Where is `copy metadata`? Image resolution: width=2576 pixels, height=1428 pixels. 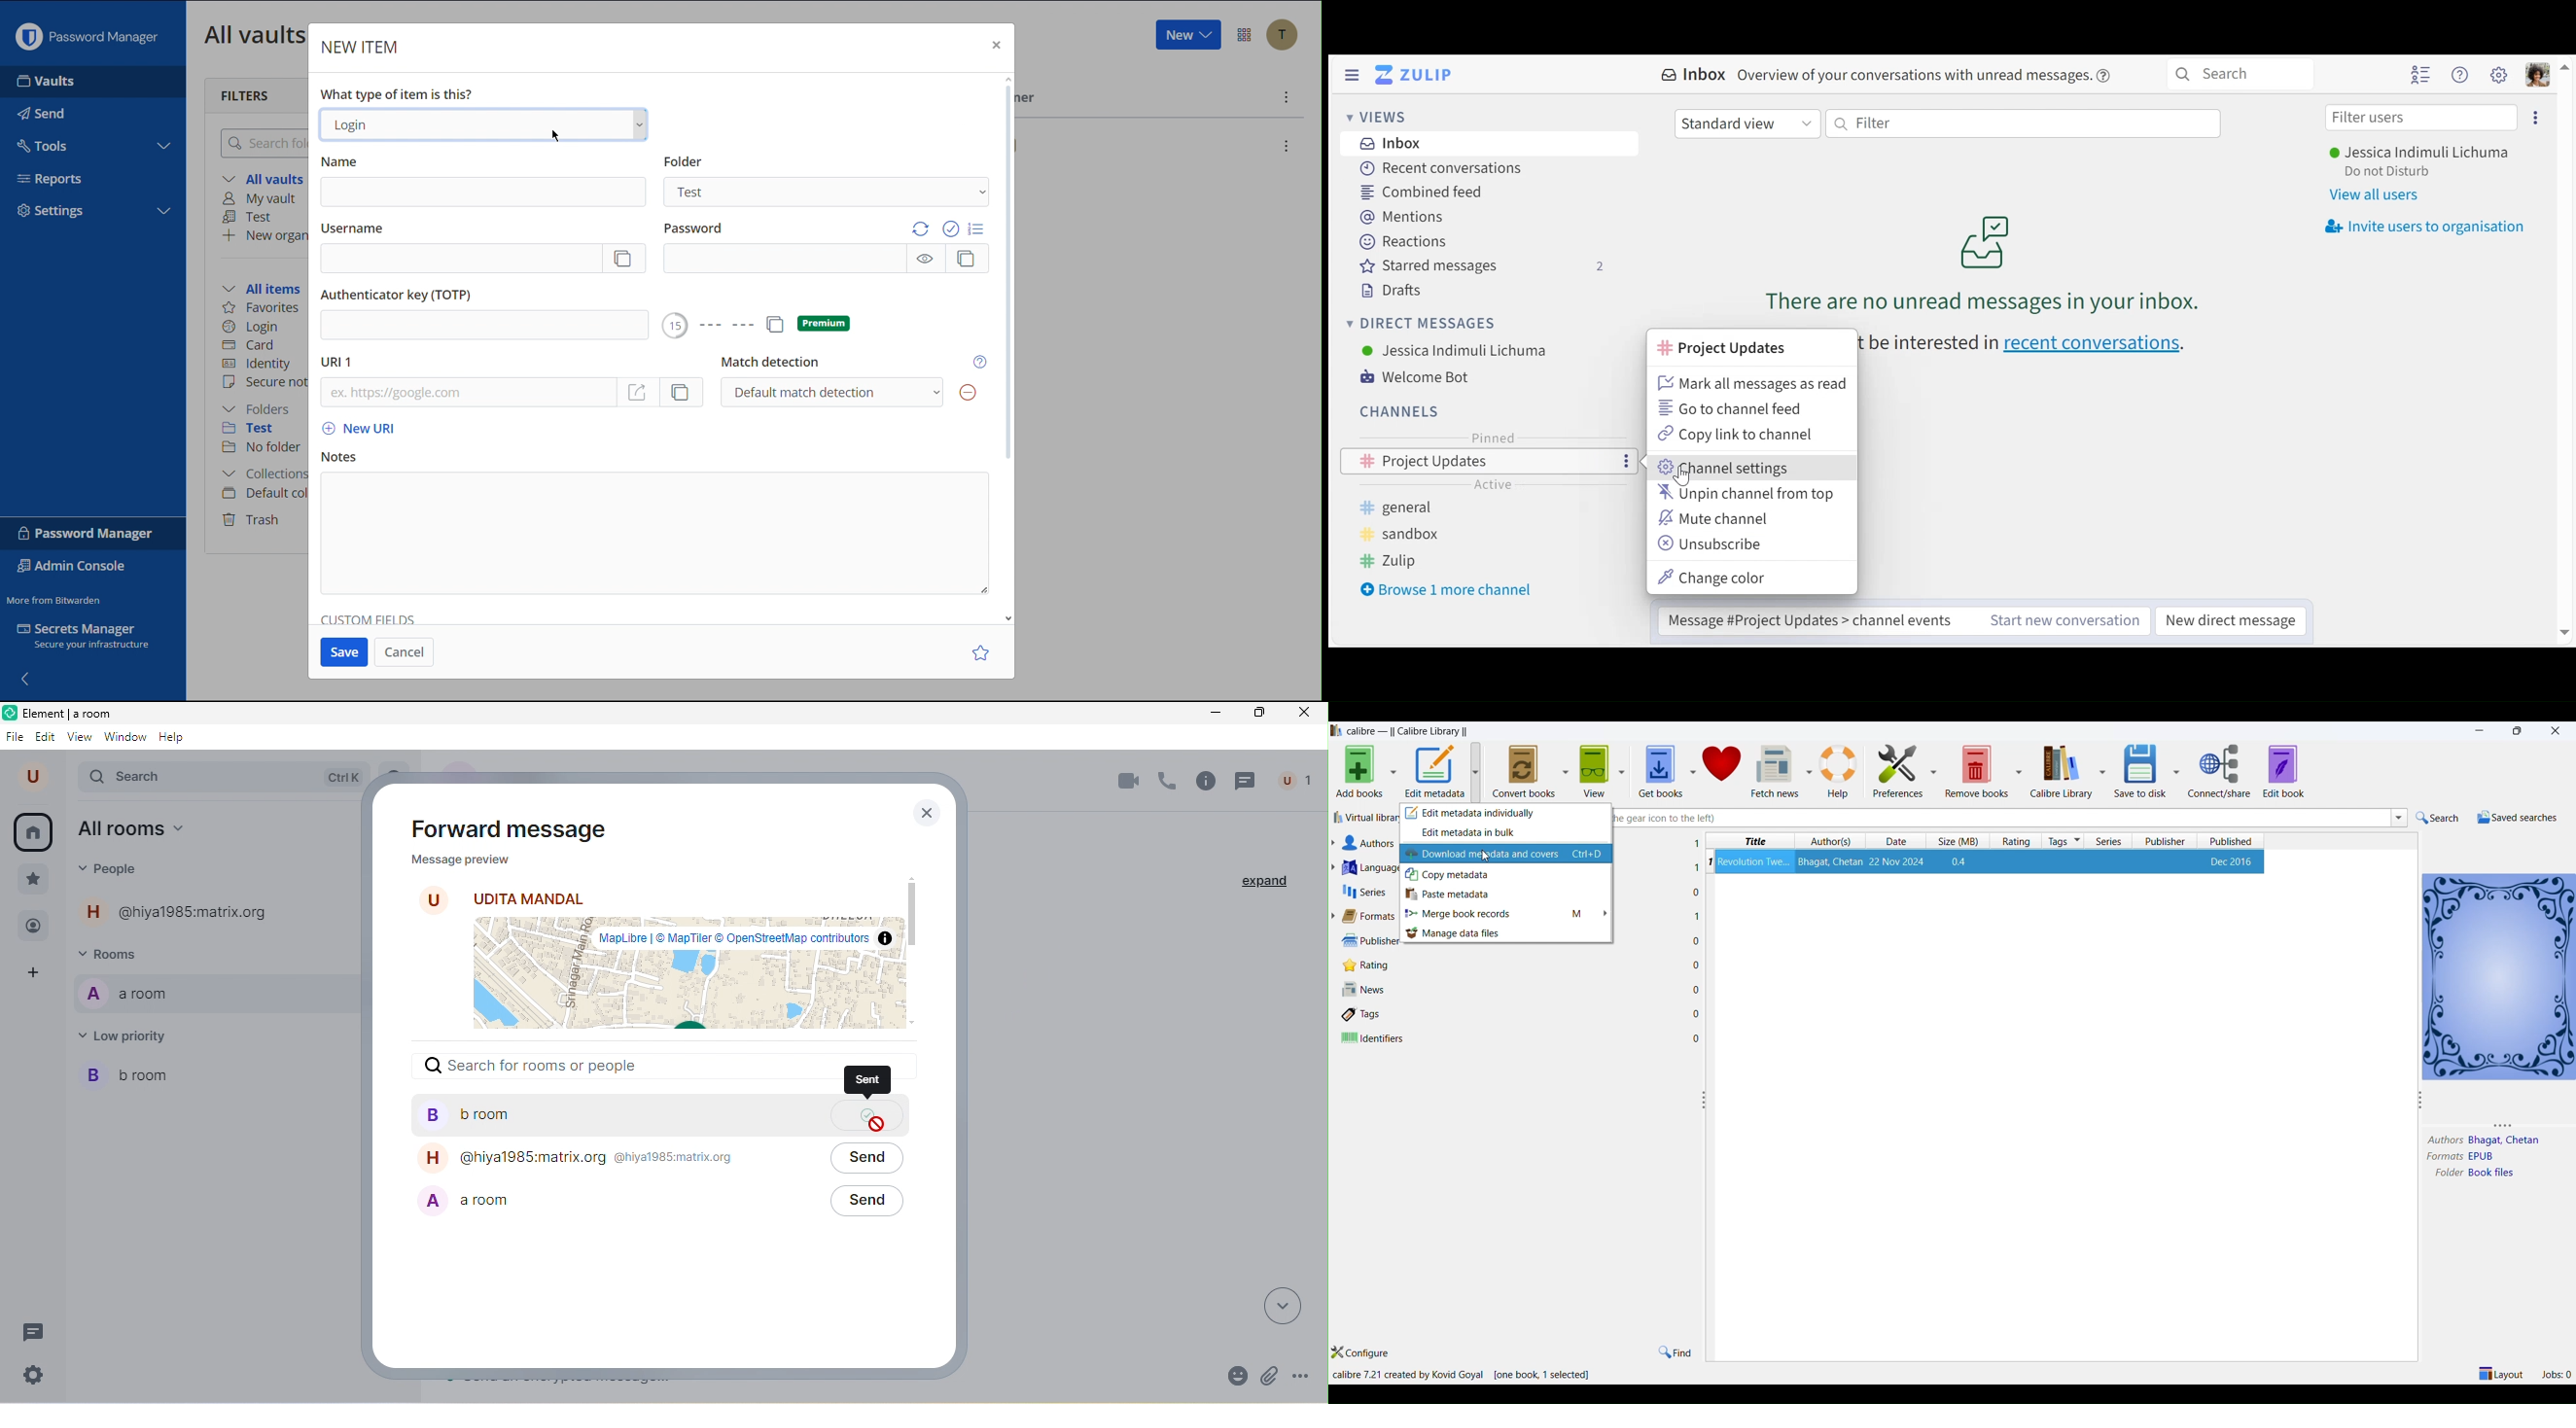 copy metadata is located at coordinates (1506, 875).